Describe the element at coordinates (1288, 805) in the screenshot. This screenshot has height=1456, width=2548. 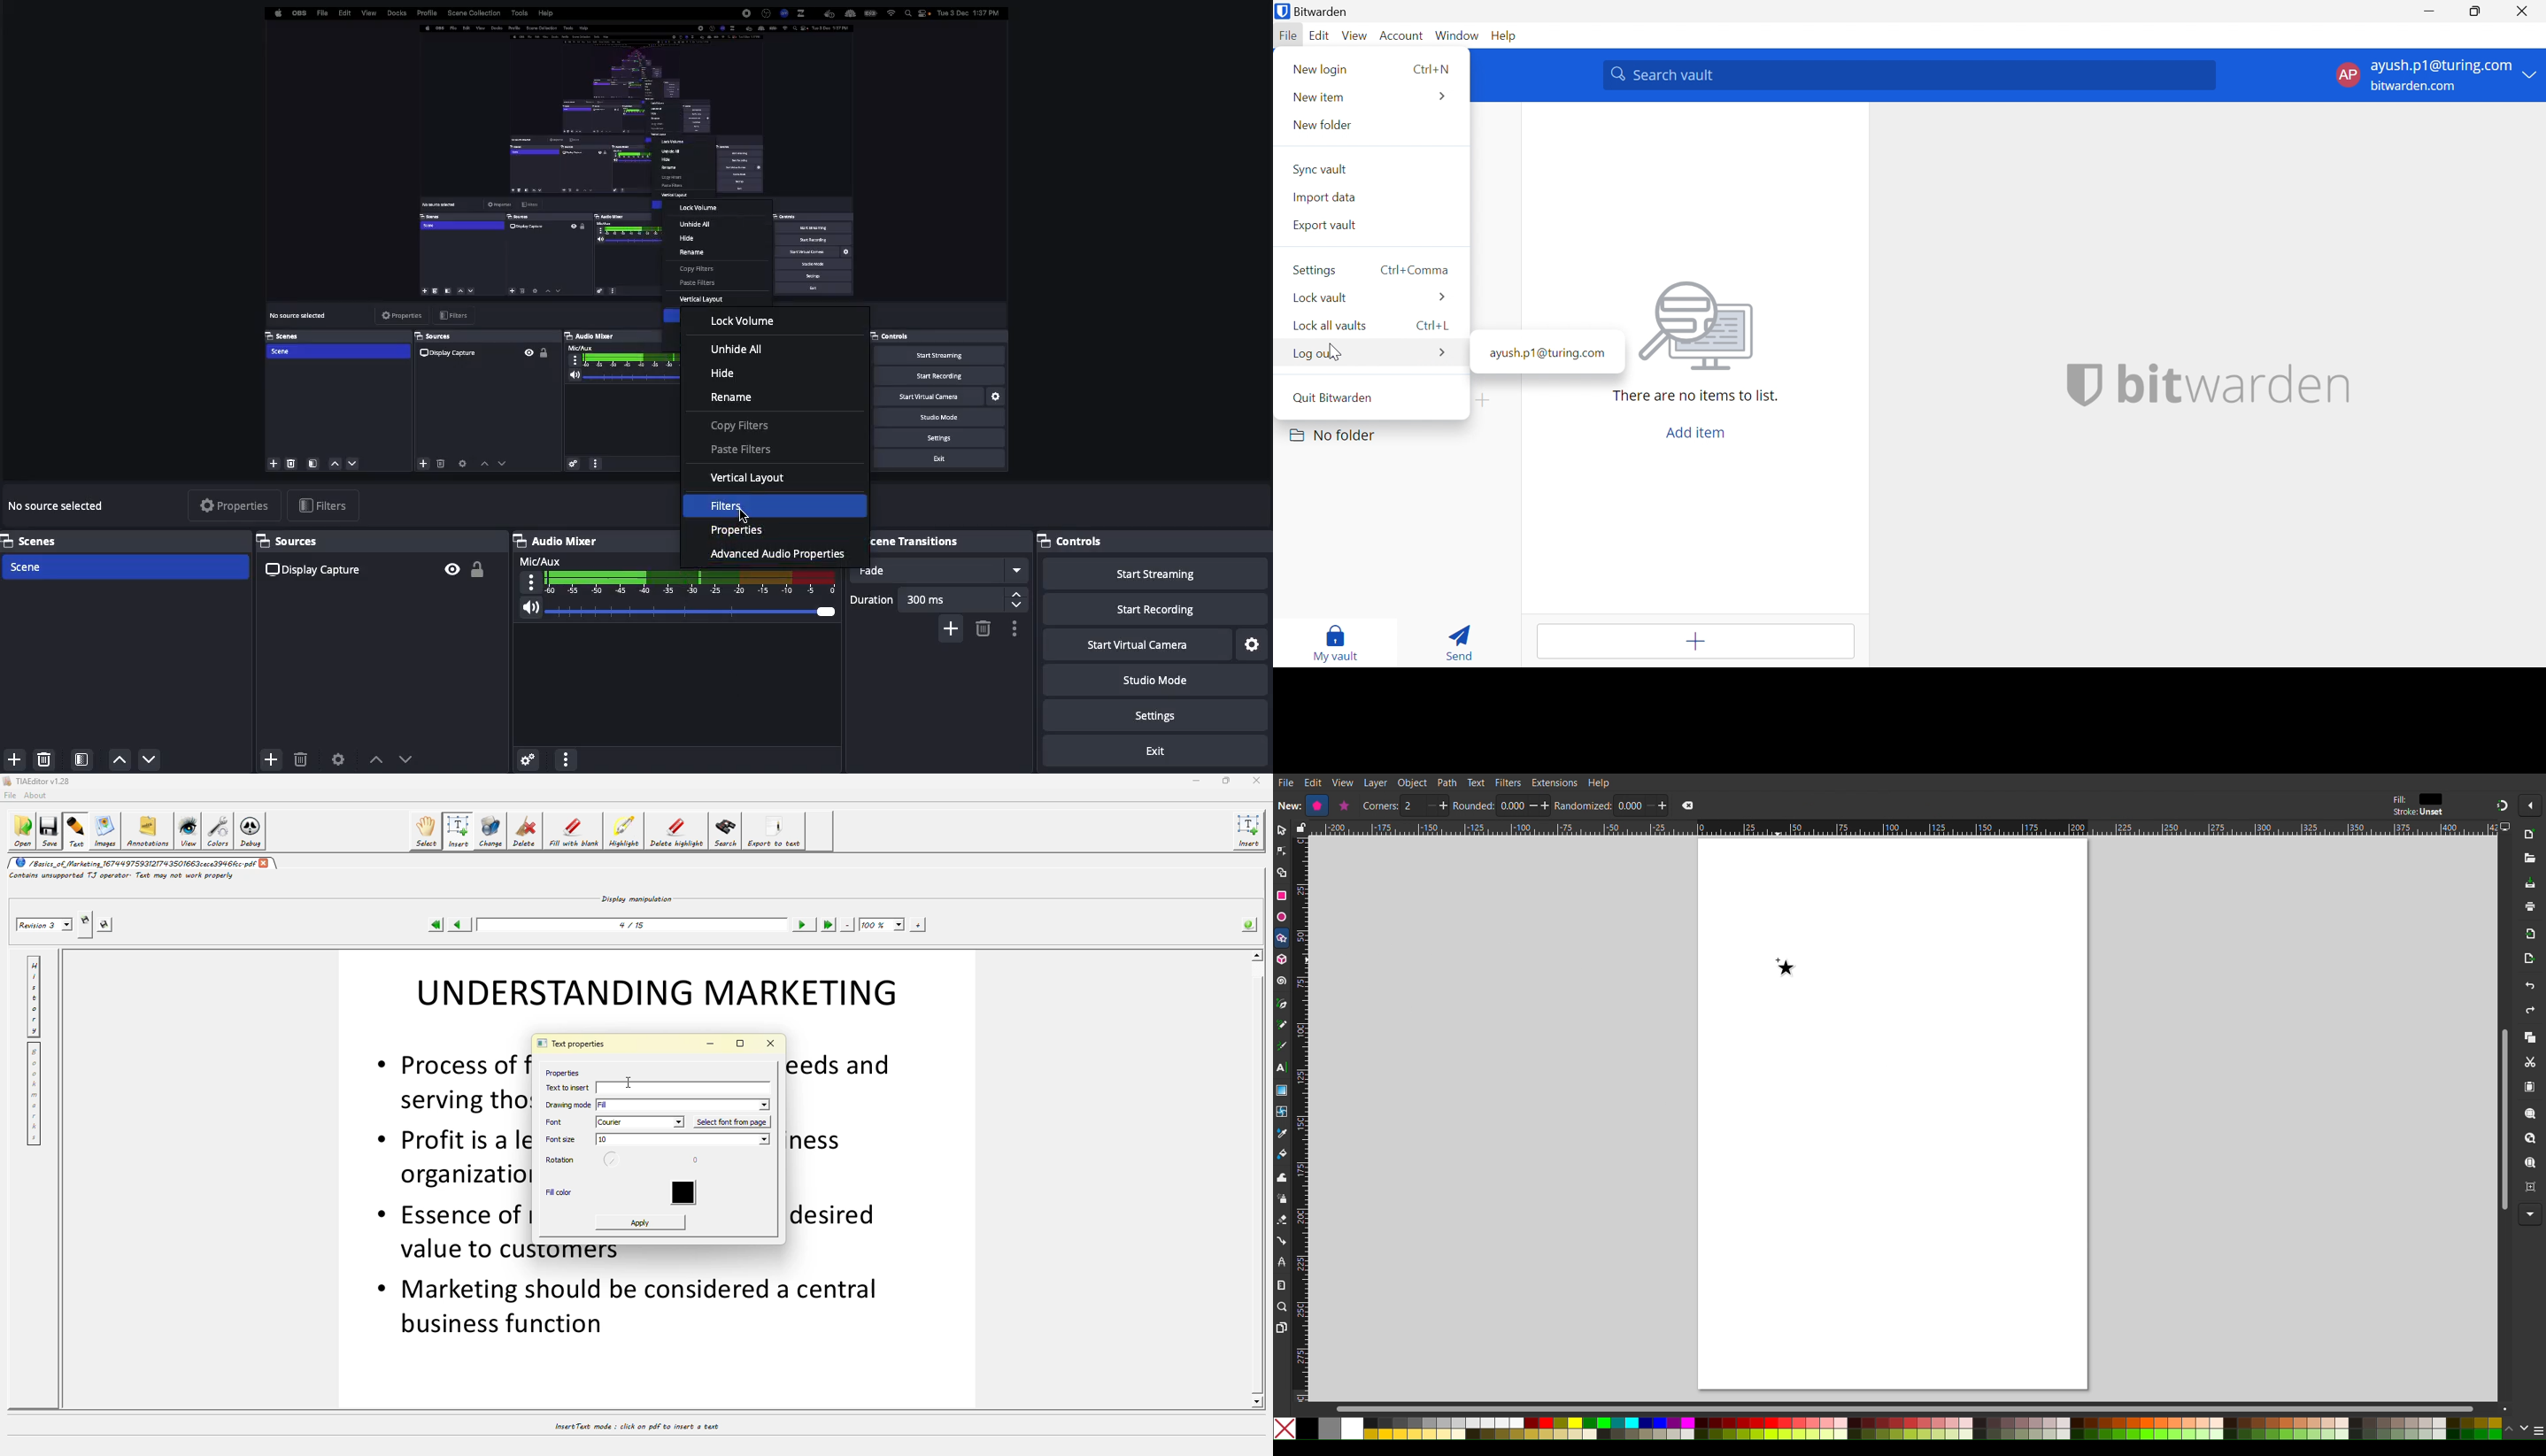
I see `New` at that location.